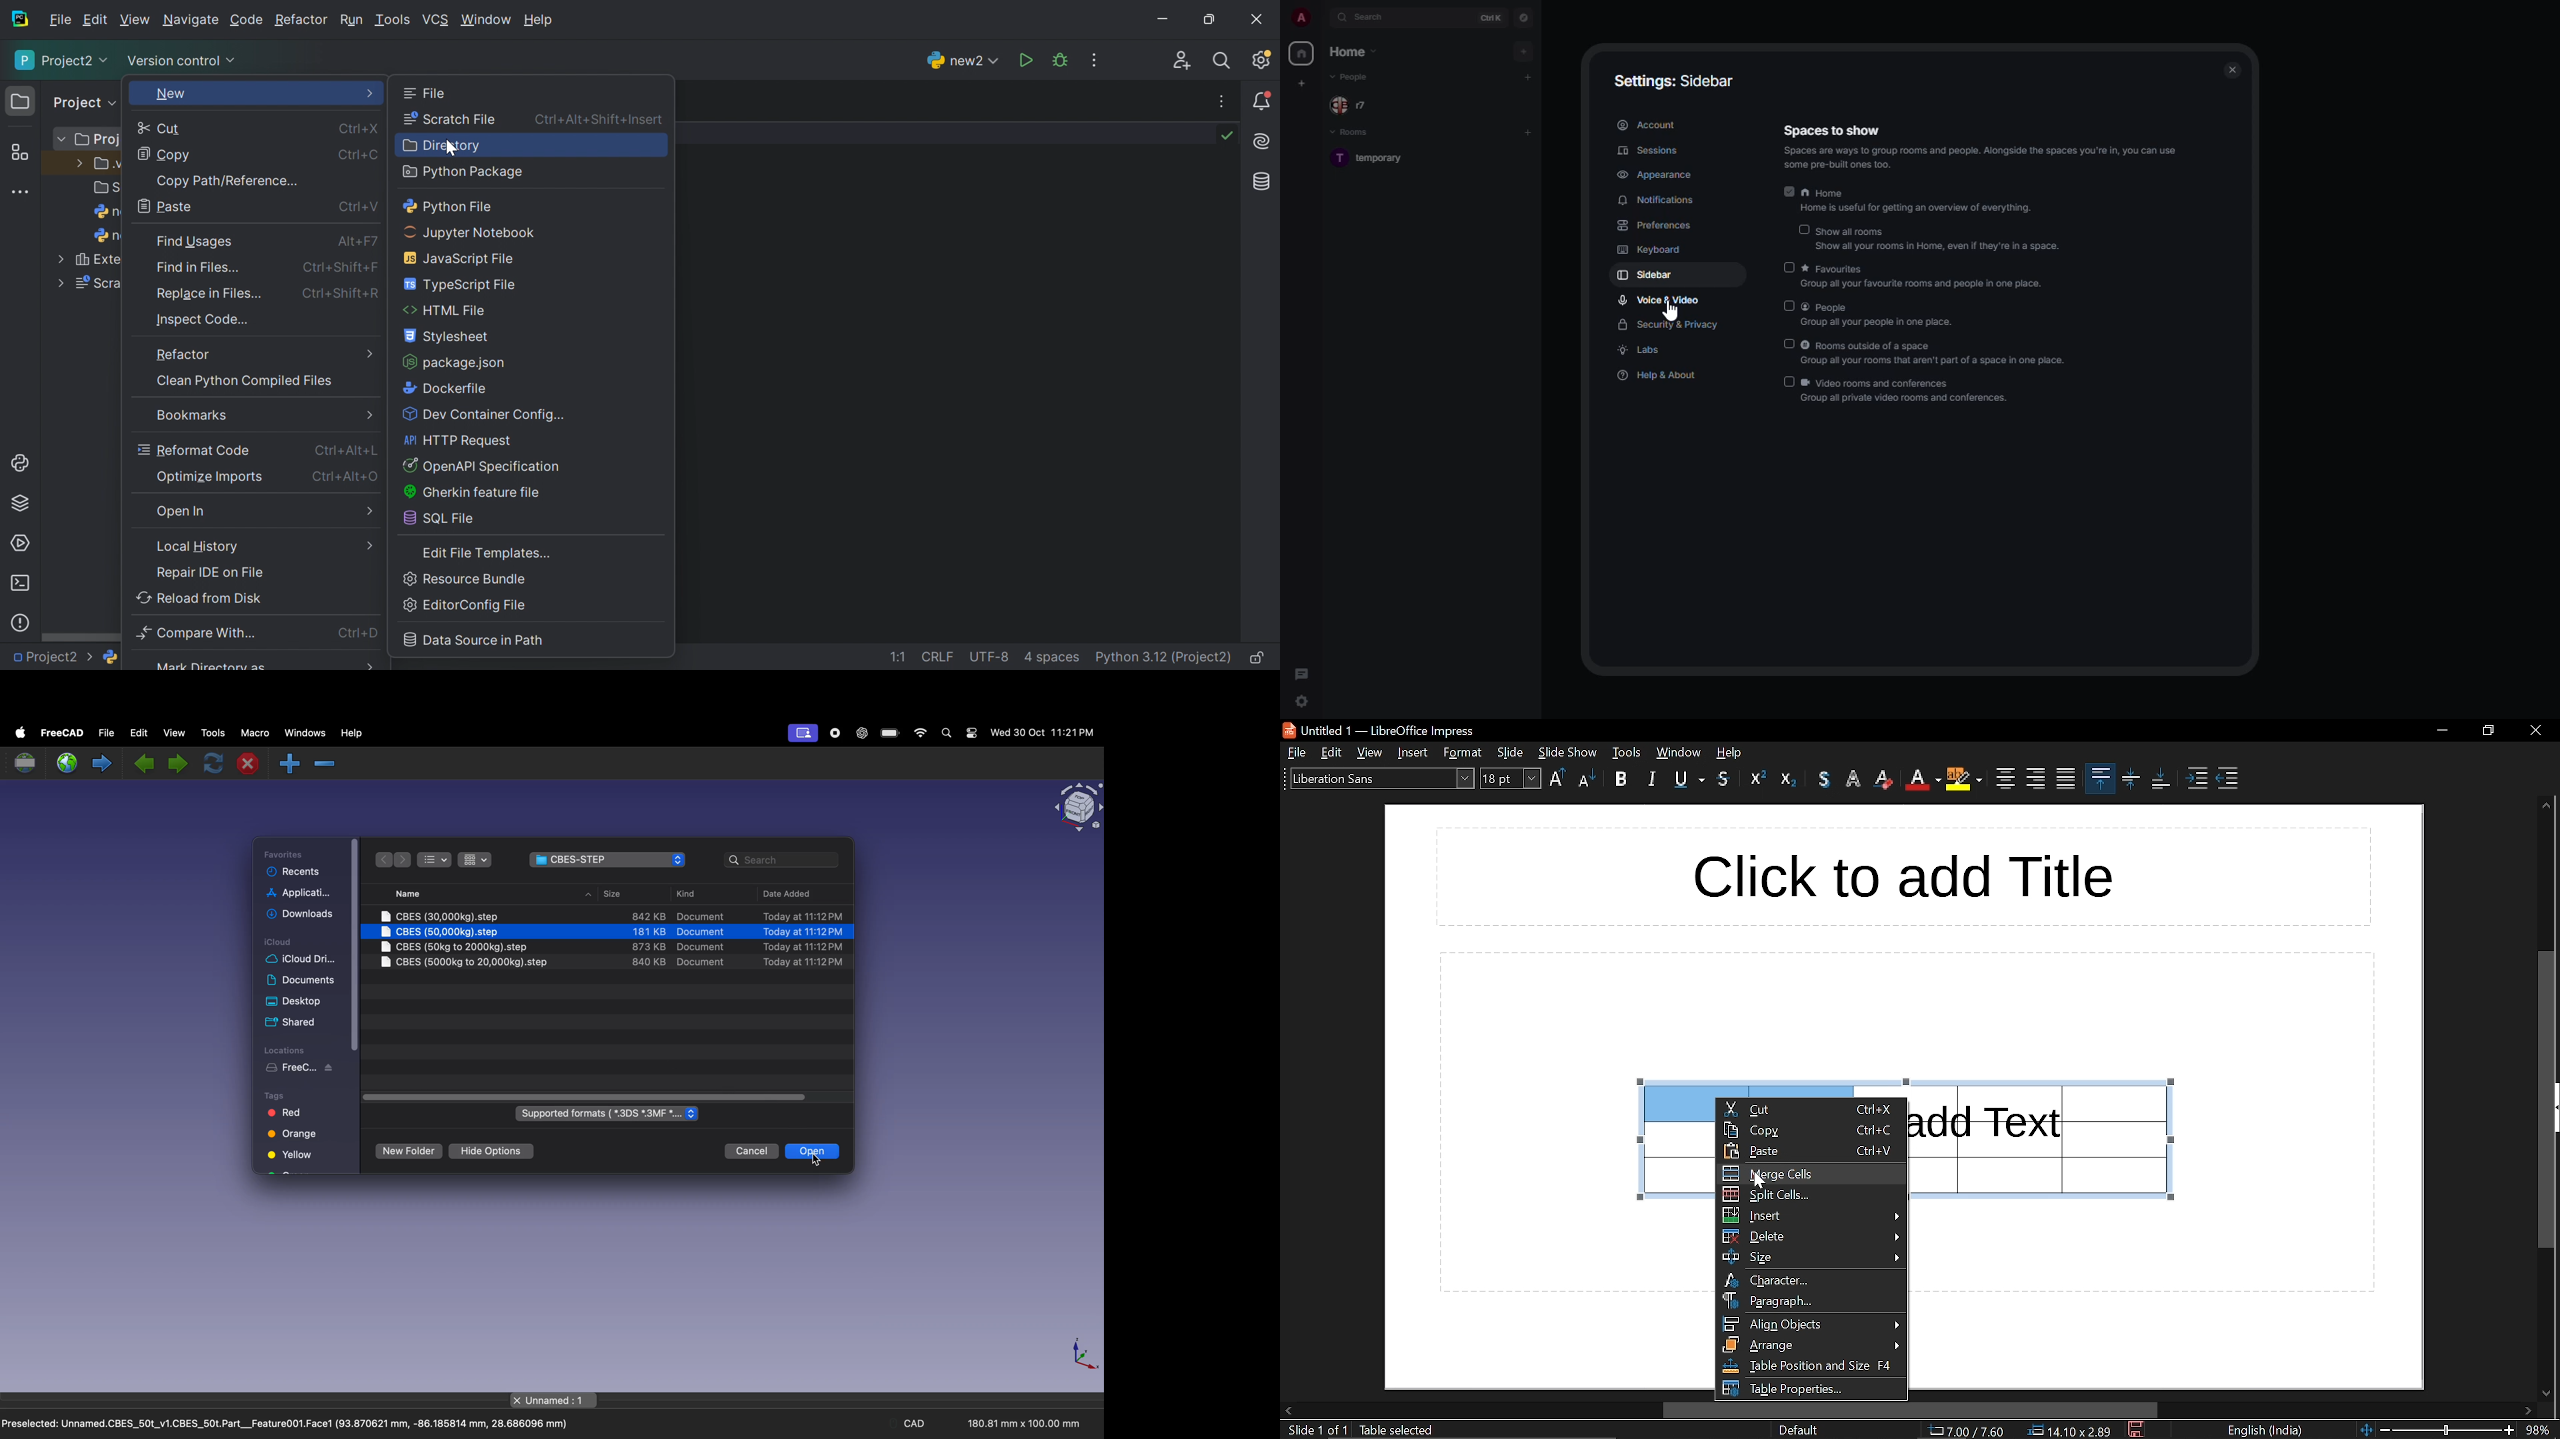  What do you see at coordinates (1926, 277) in the screenshot?
I see `favorites` at bounding box center [1926, 277].